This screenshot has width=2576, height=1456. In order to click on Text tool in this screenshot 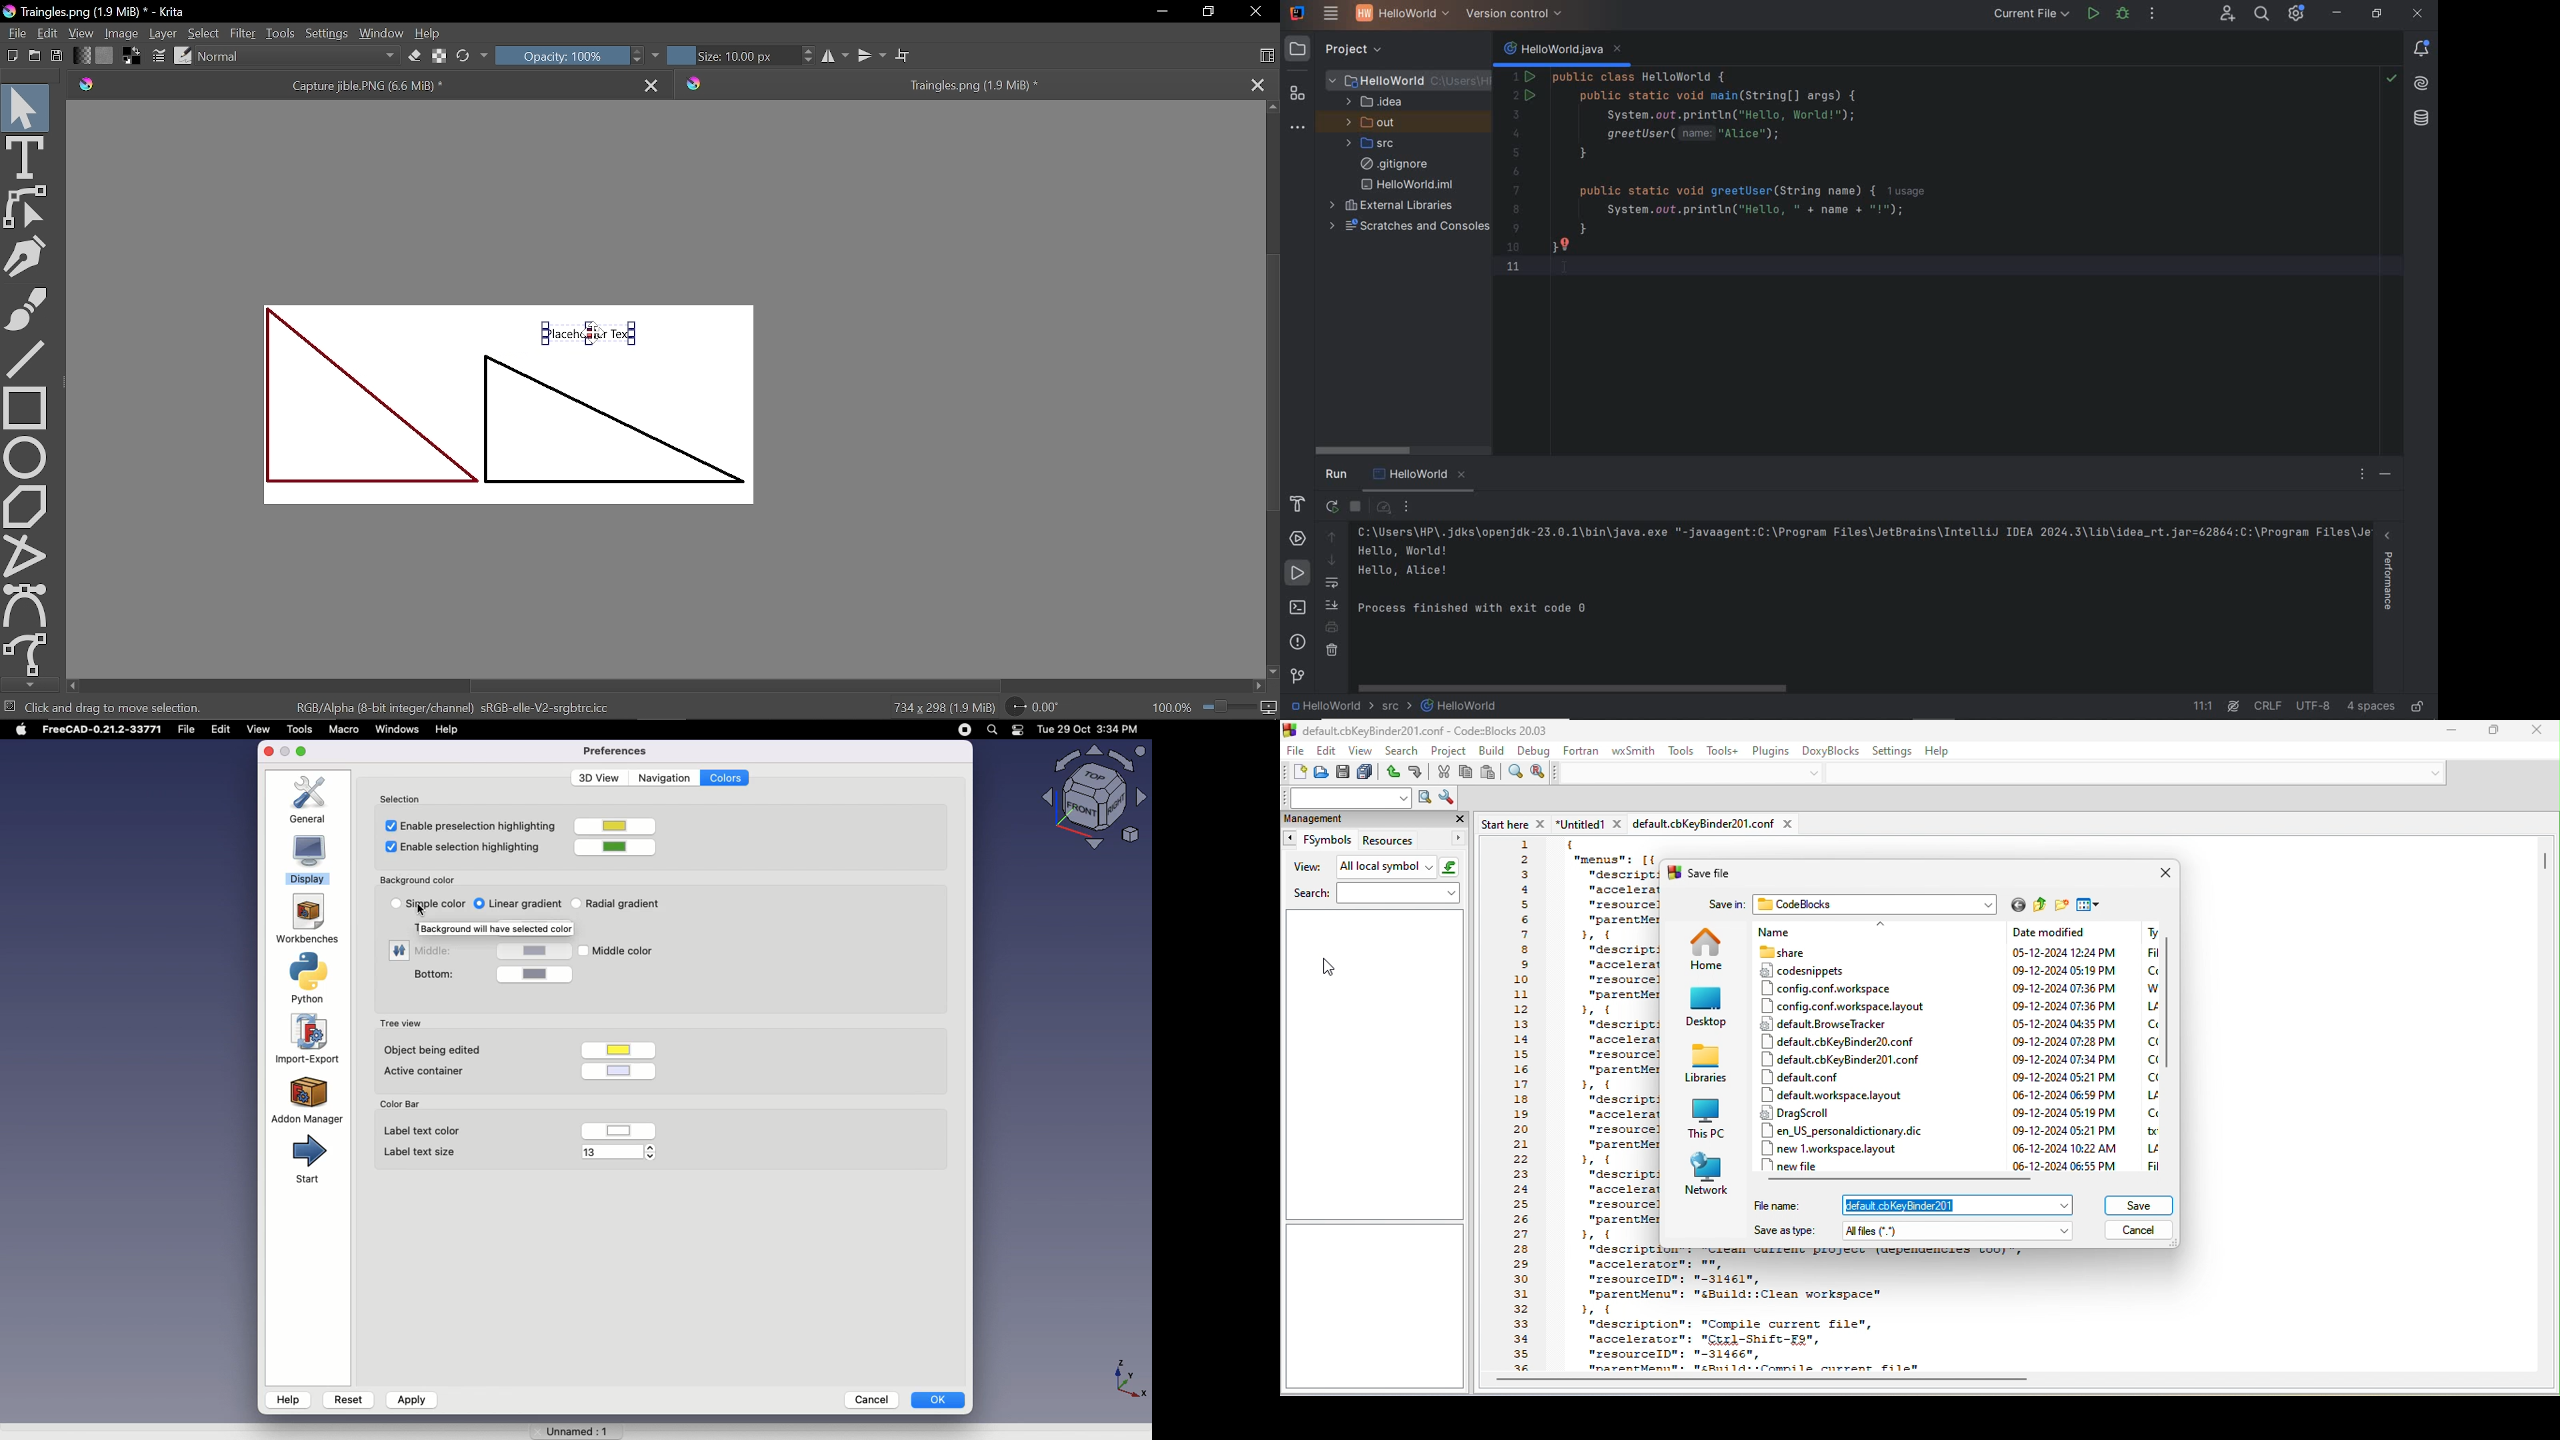, I will do `click(26, 156)`.